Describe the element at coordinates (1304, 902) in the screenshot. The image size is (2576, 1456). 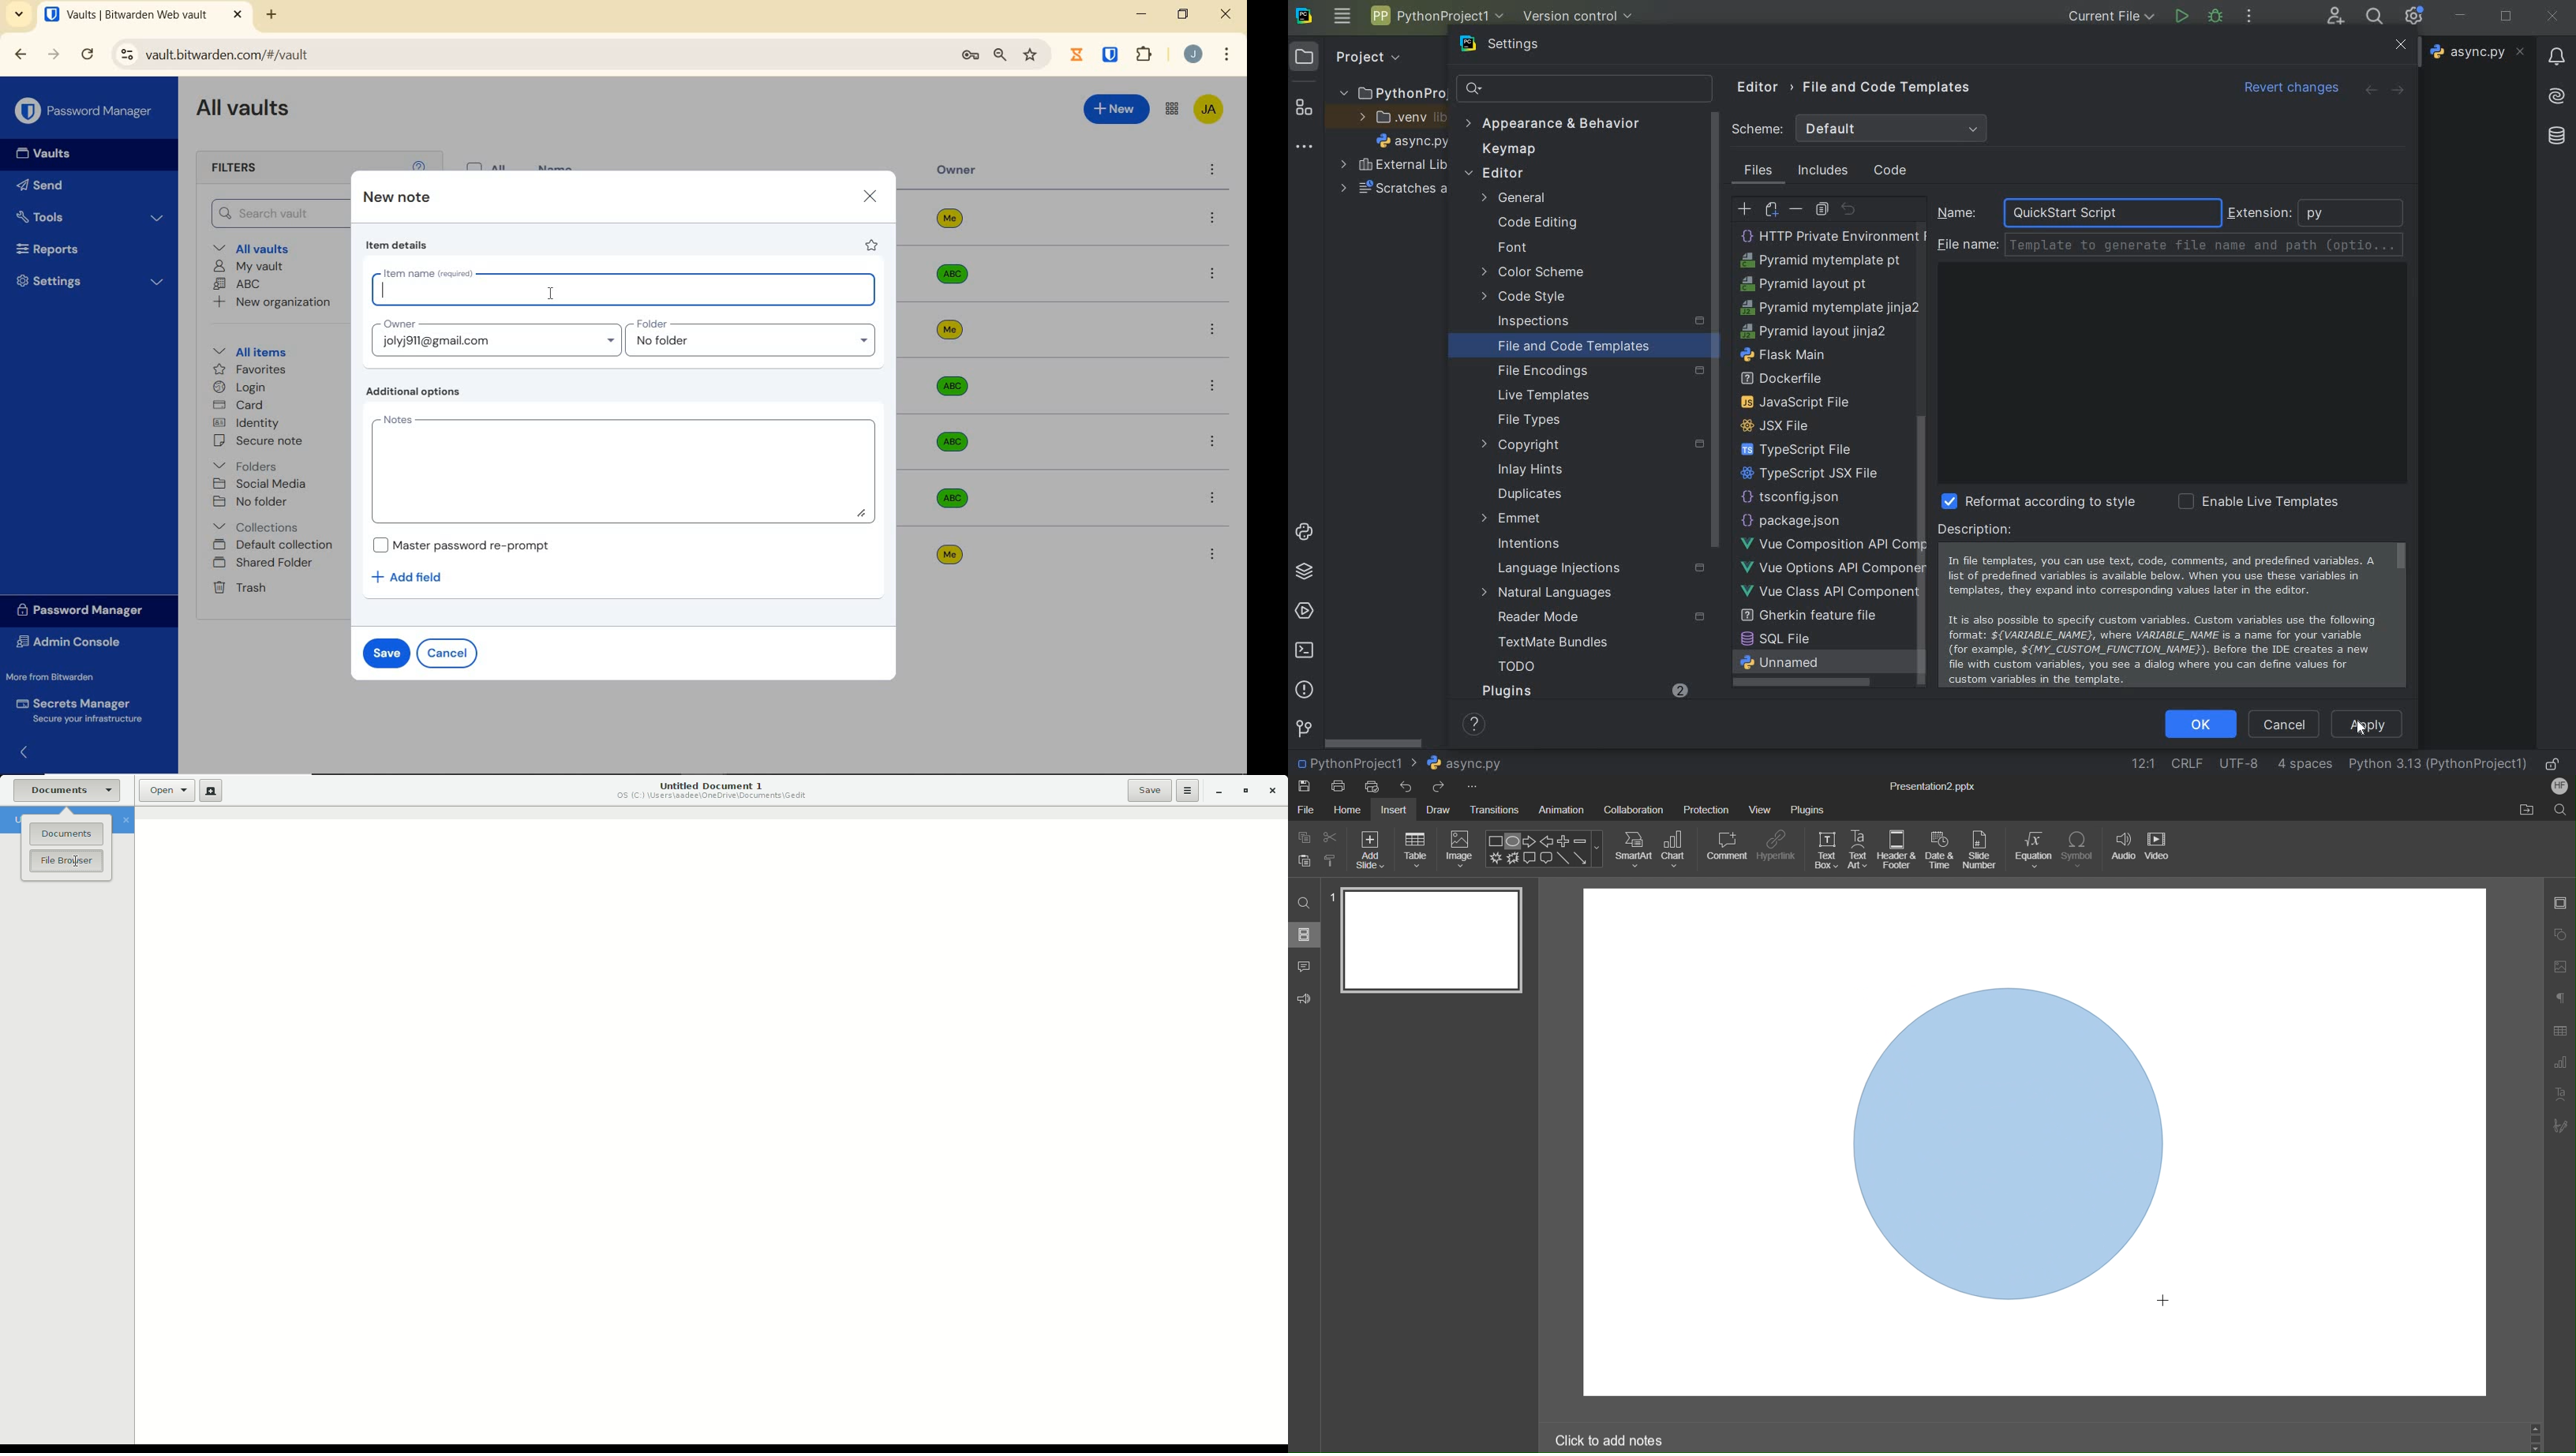
I see `Search` at that location.